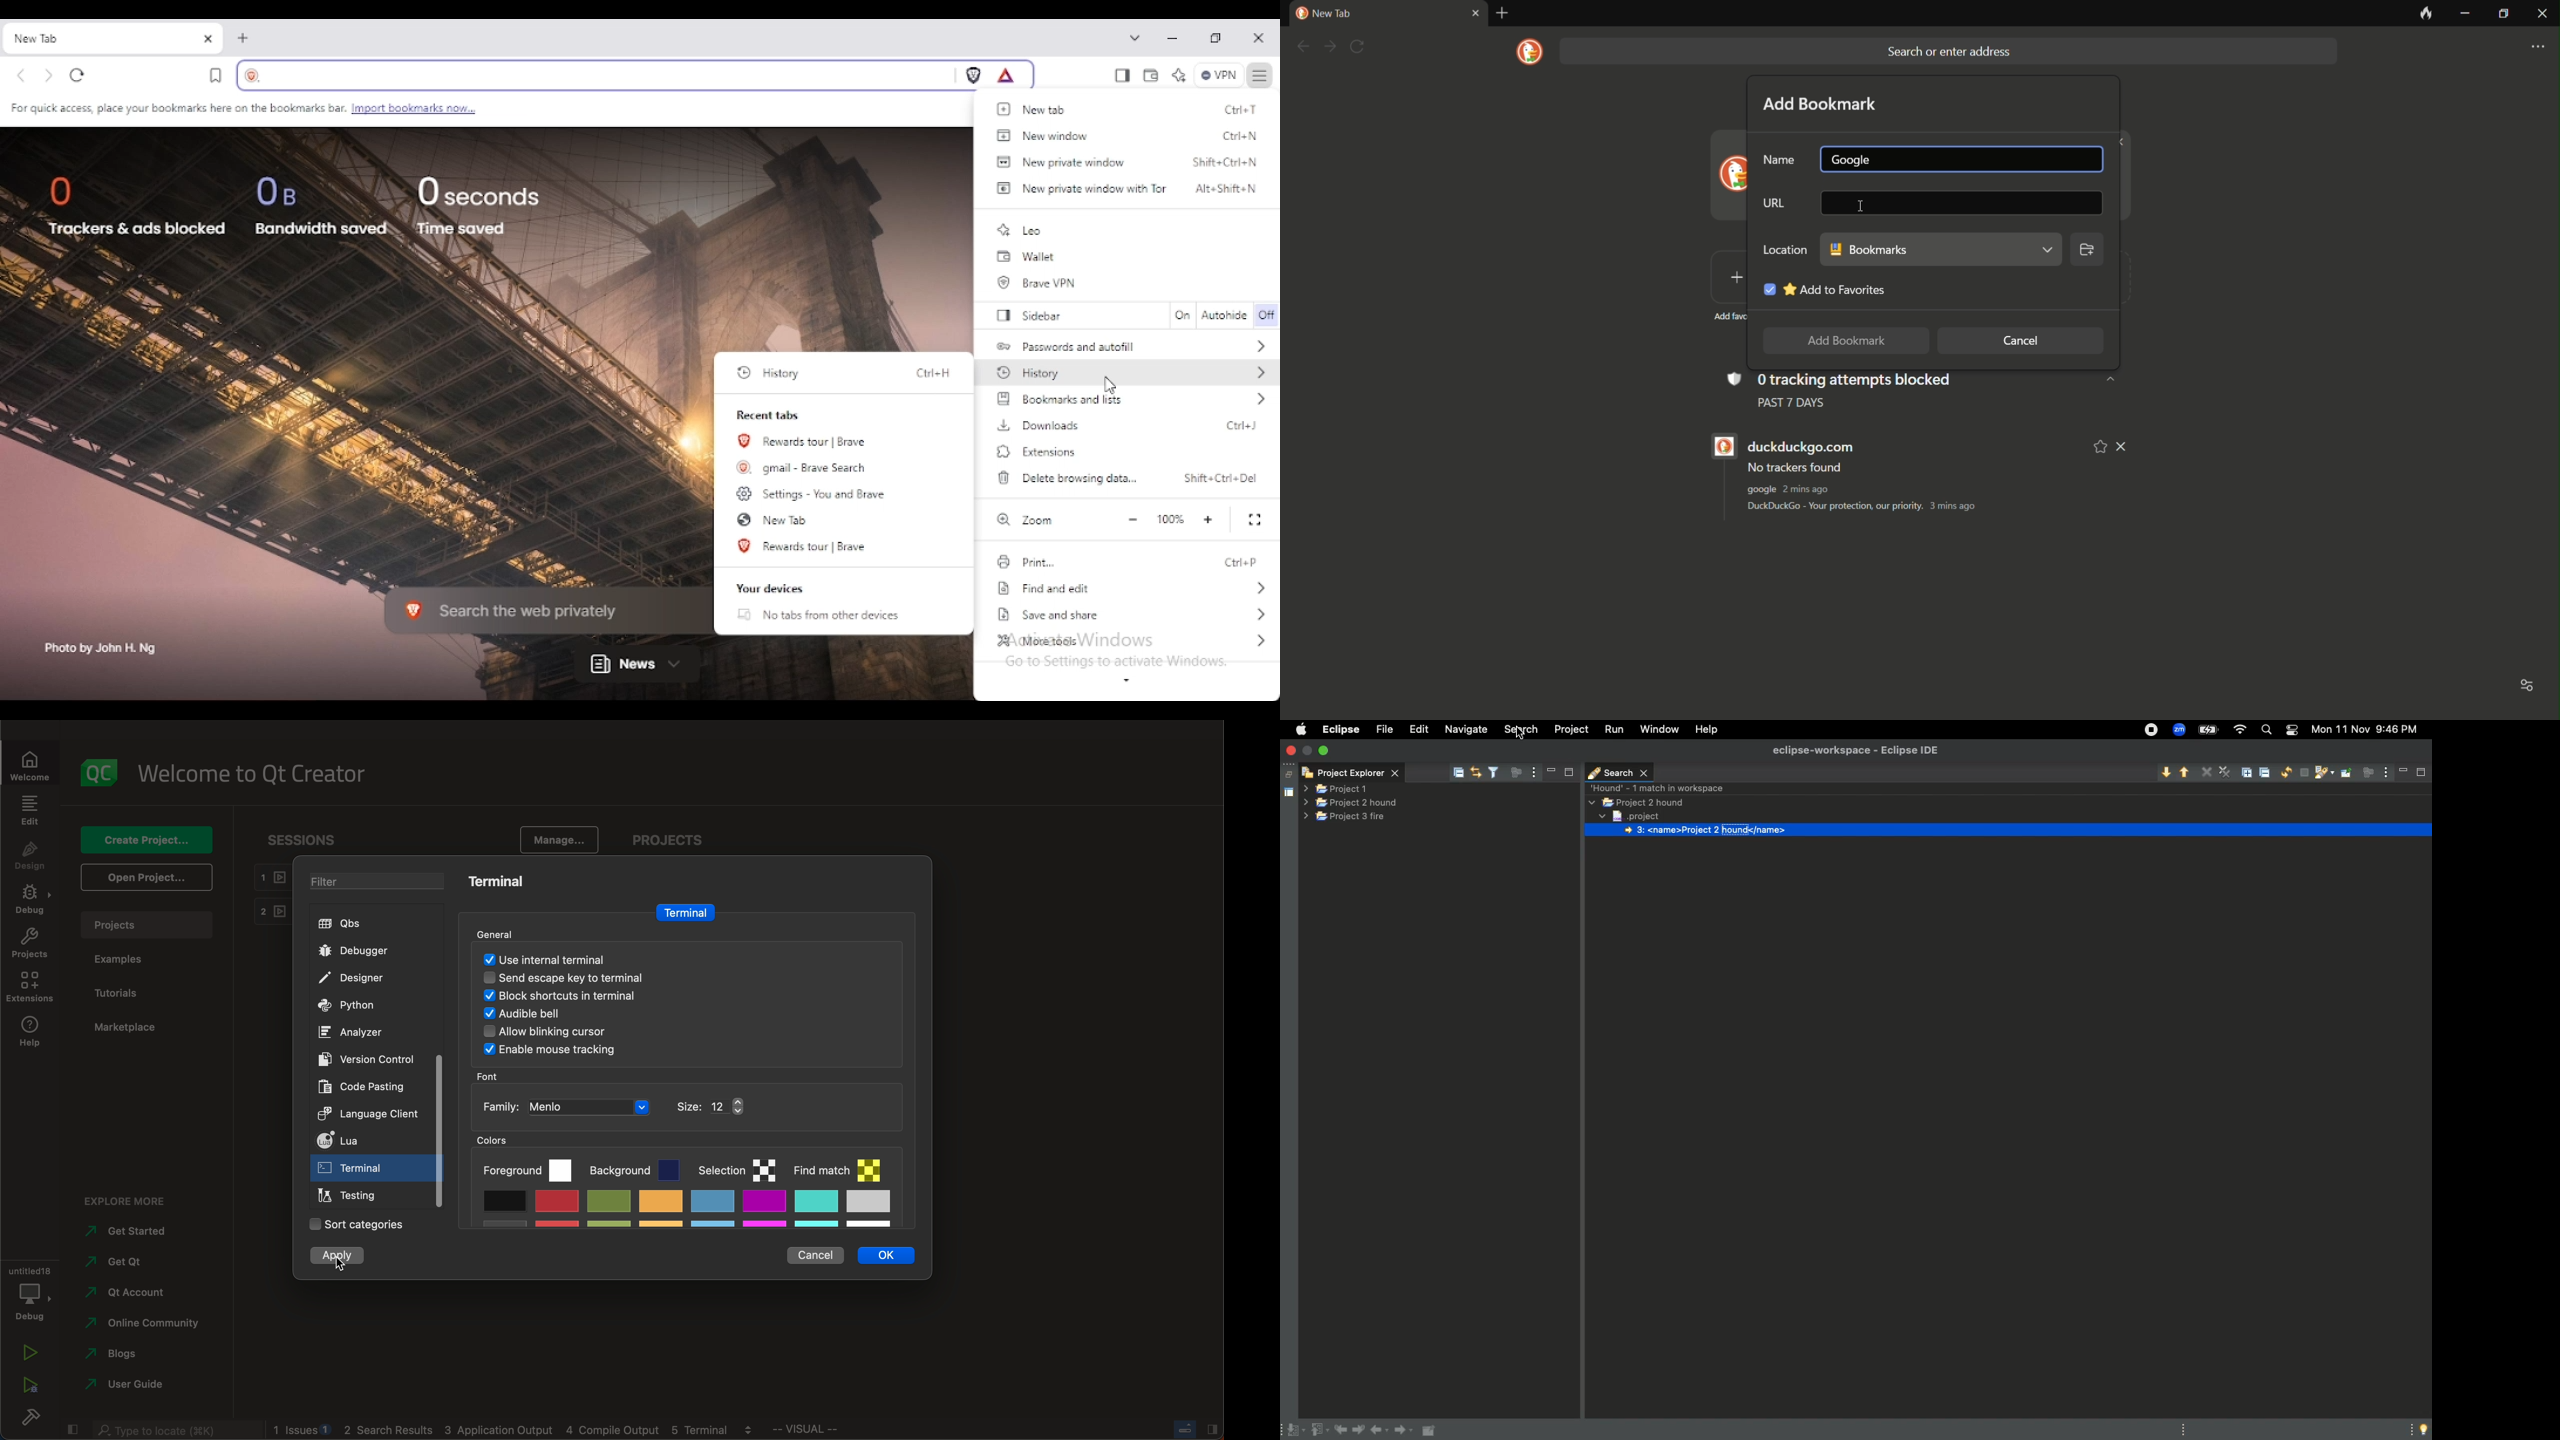  I want to click on Internet, so click(2241, 730).